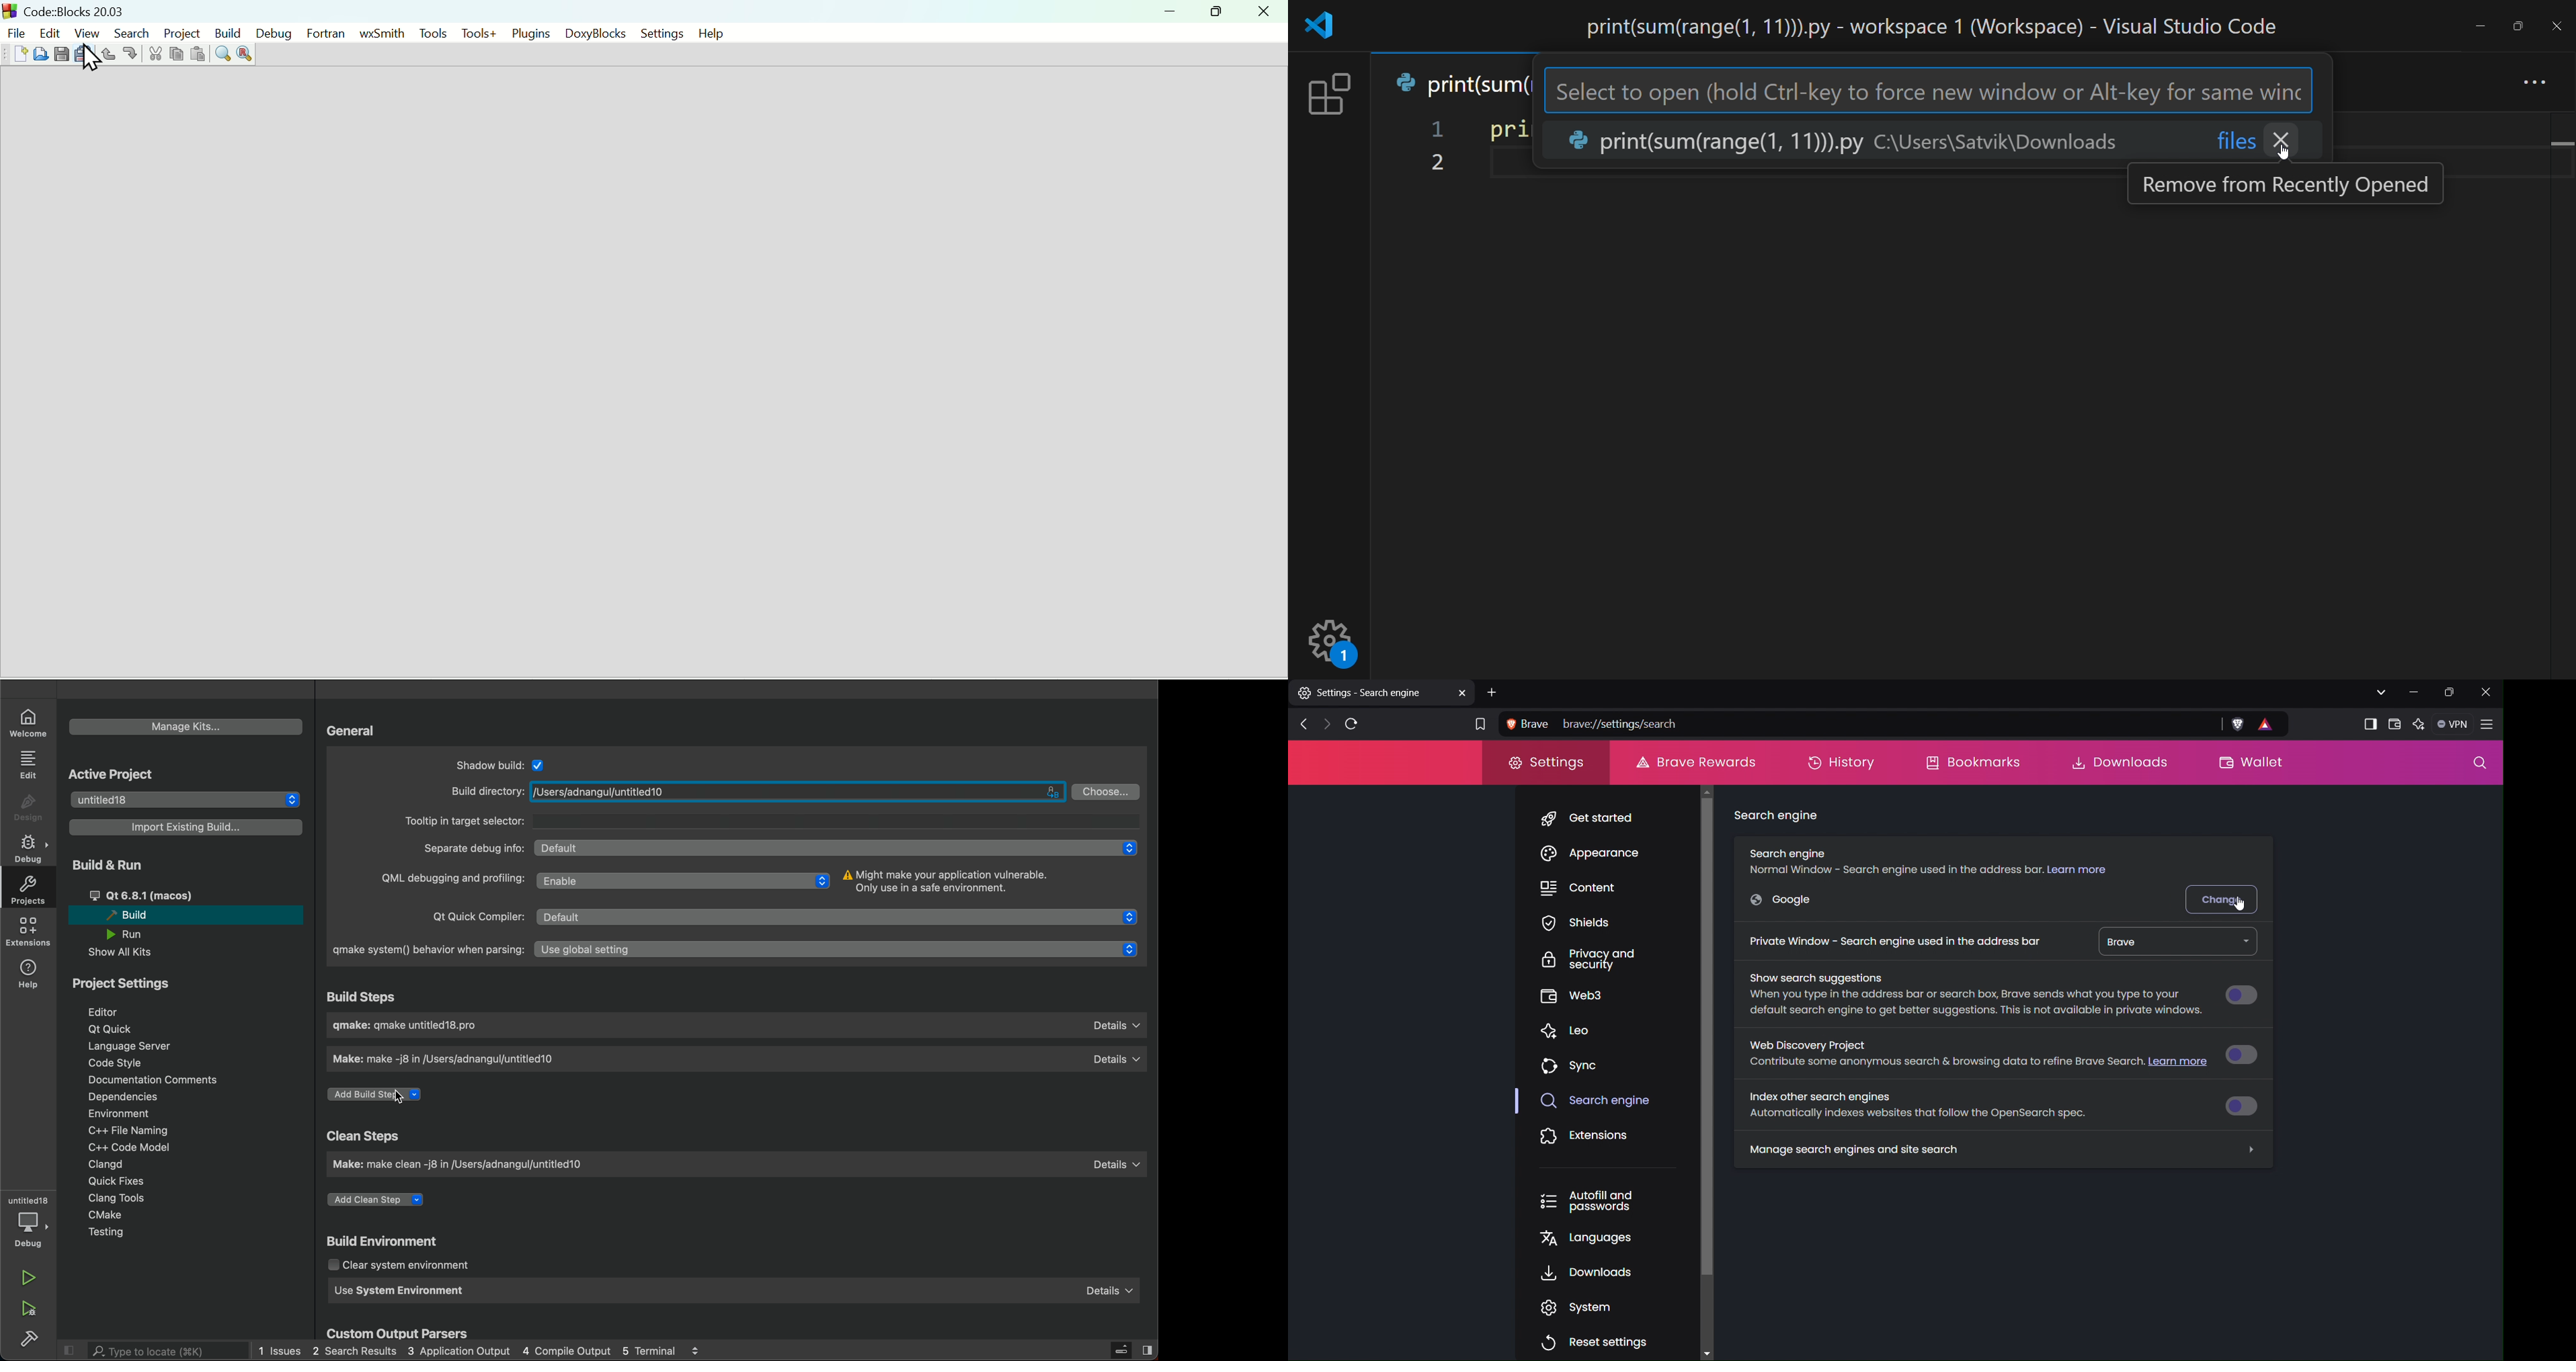 The height and width of the screenshot is (1372, 2576). What do you see at coordinates (1574, 995) in the screenshot?
I see `Web3` at bounding box center [1574, 995].